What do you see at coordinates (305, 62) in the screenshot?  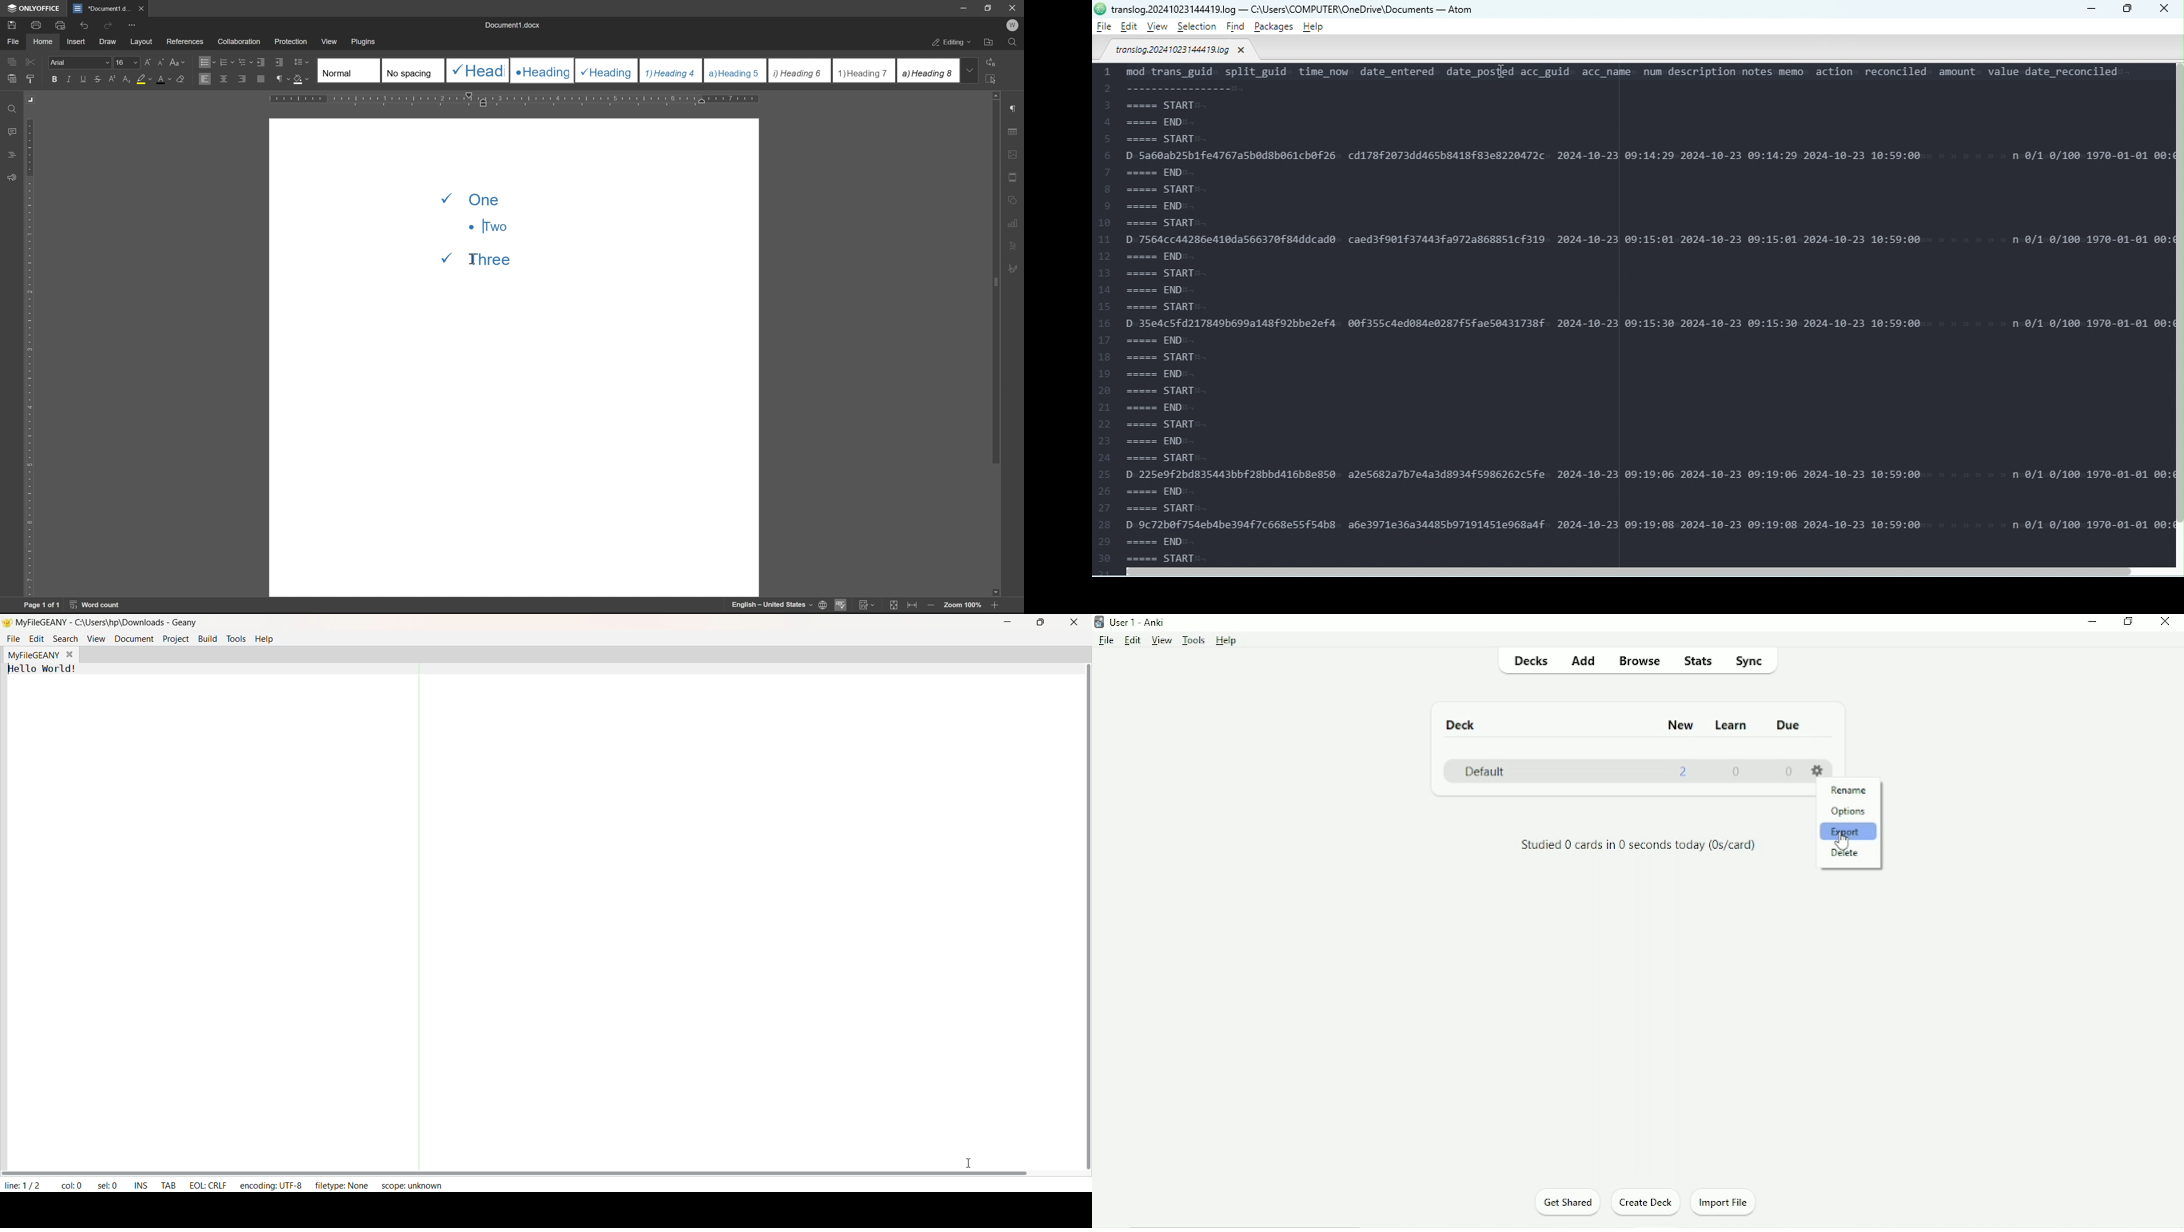 I see `Line spacing` at bounding box center [305, 62].